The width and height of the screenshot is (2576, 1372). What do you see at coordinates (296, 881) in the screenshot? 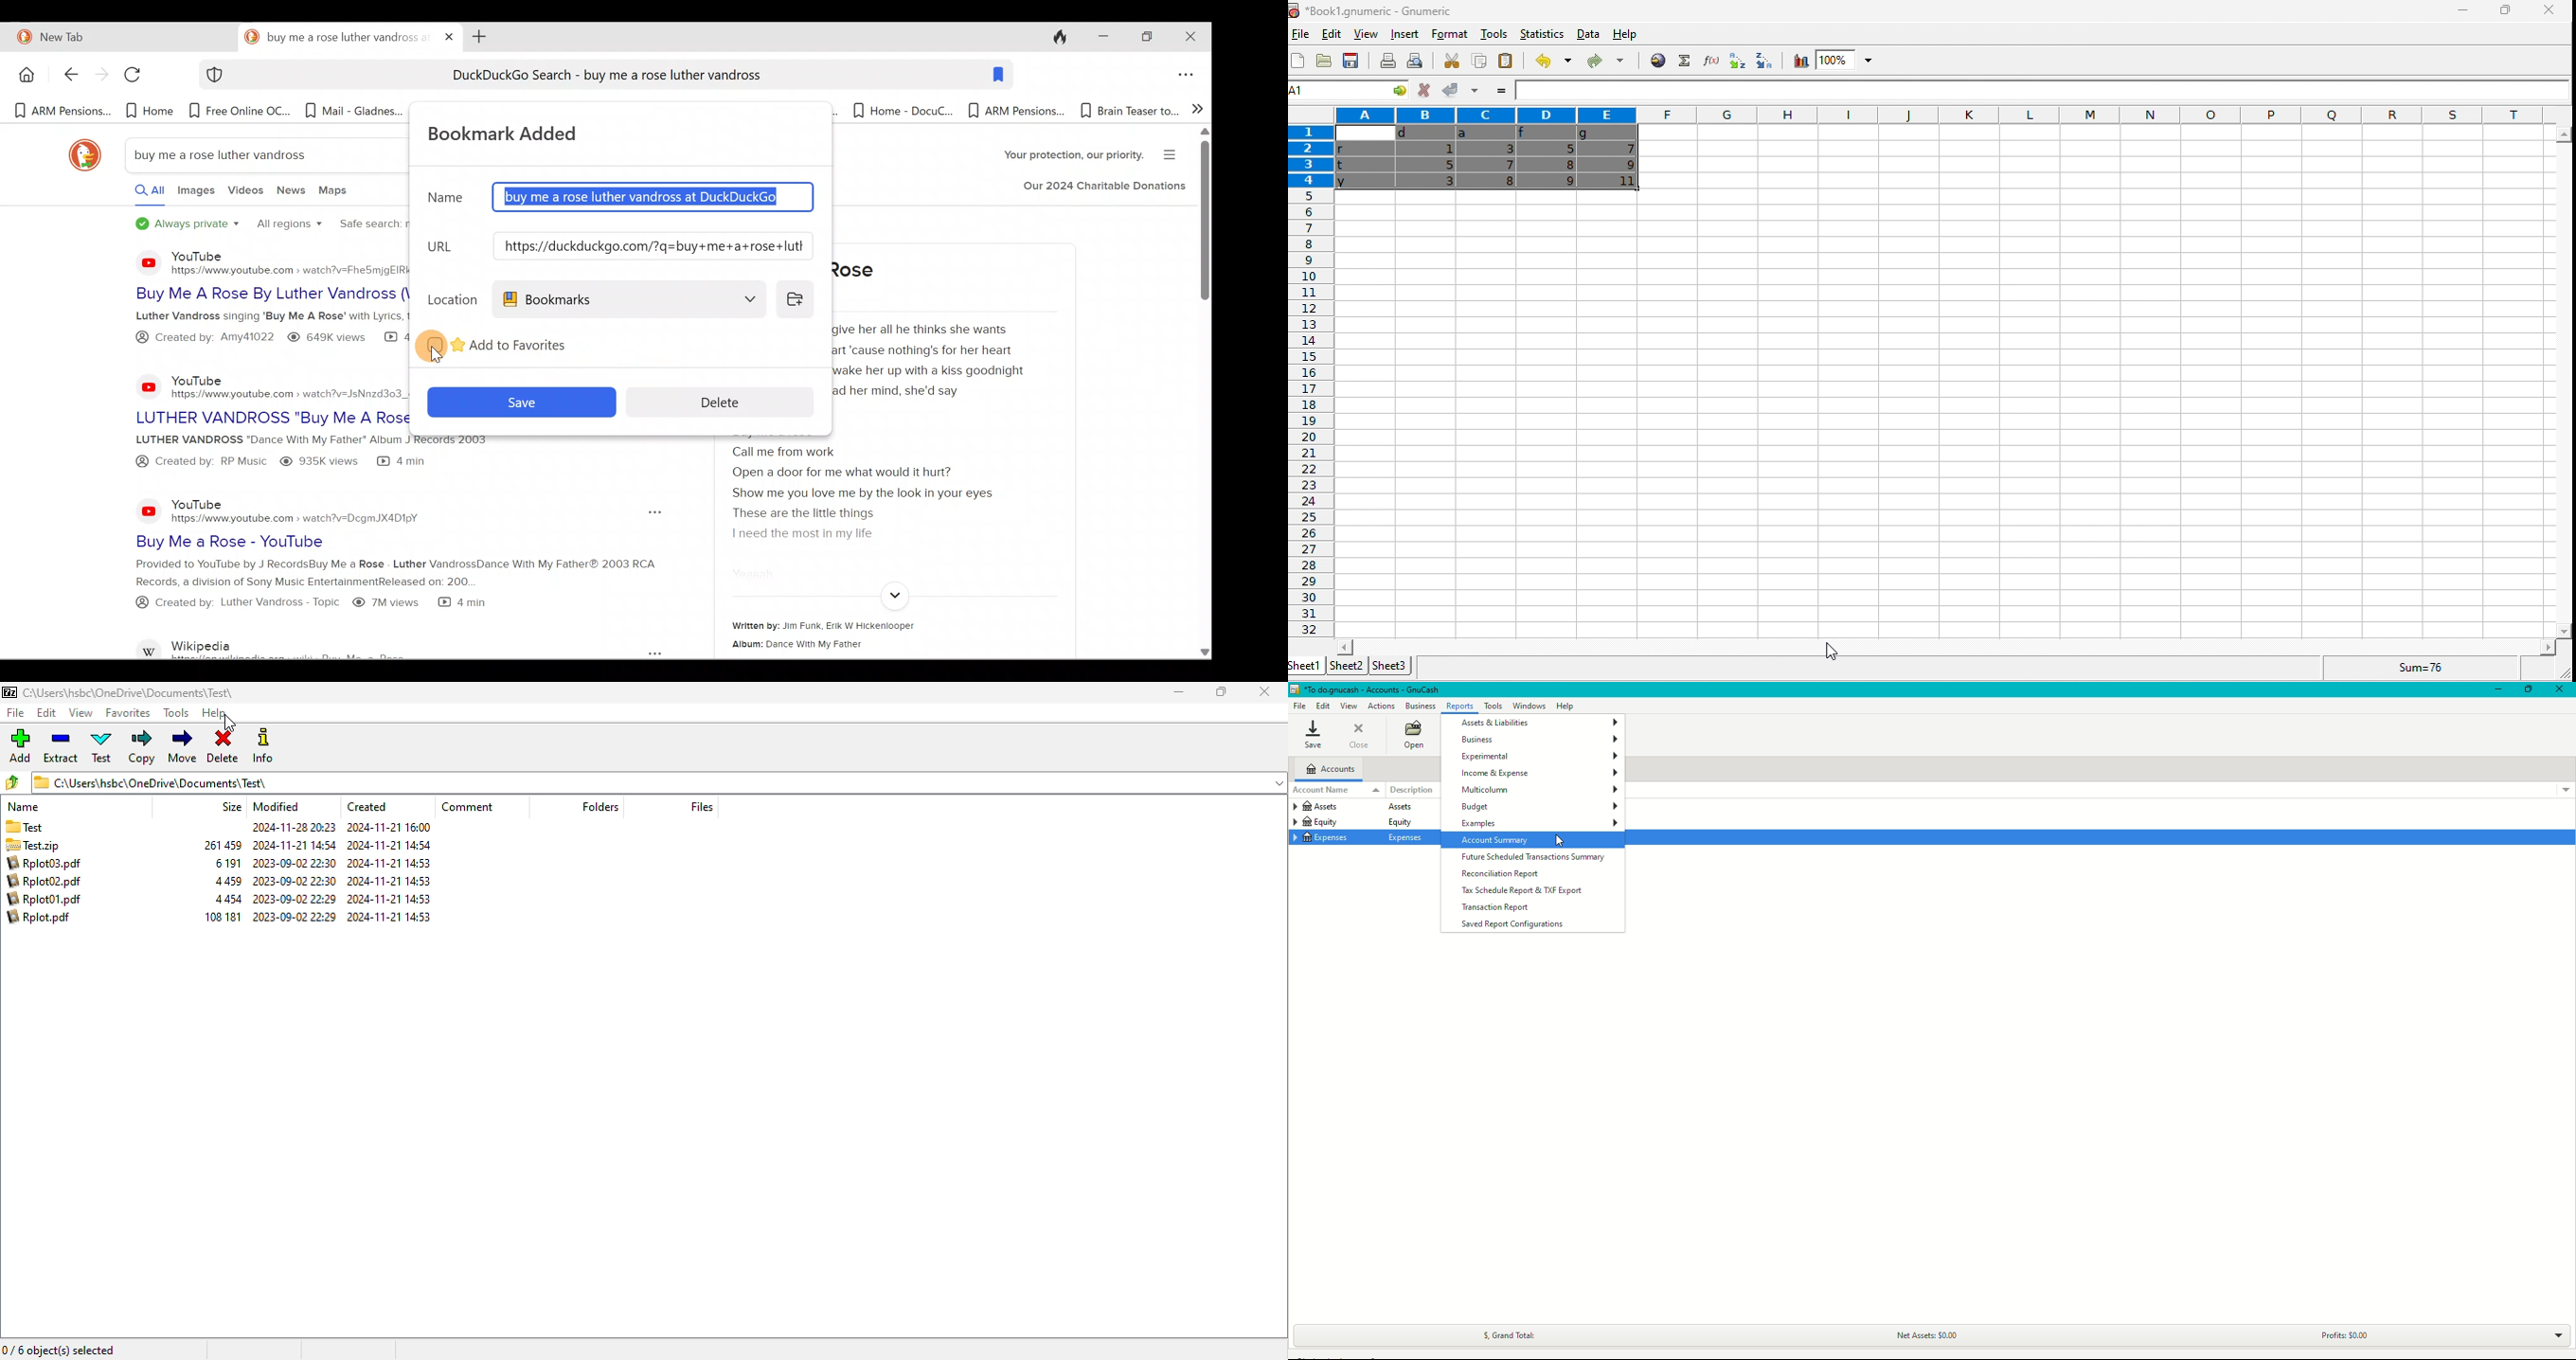
I see `2023-09-02 22:30` at bounding box center [296, 881].